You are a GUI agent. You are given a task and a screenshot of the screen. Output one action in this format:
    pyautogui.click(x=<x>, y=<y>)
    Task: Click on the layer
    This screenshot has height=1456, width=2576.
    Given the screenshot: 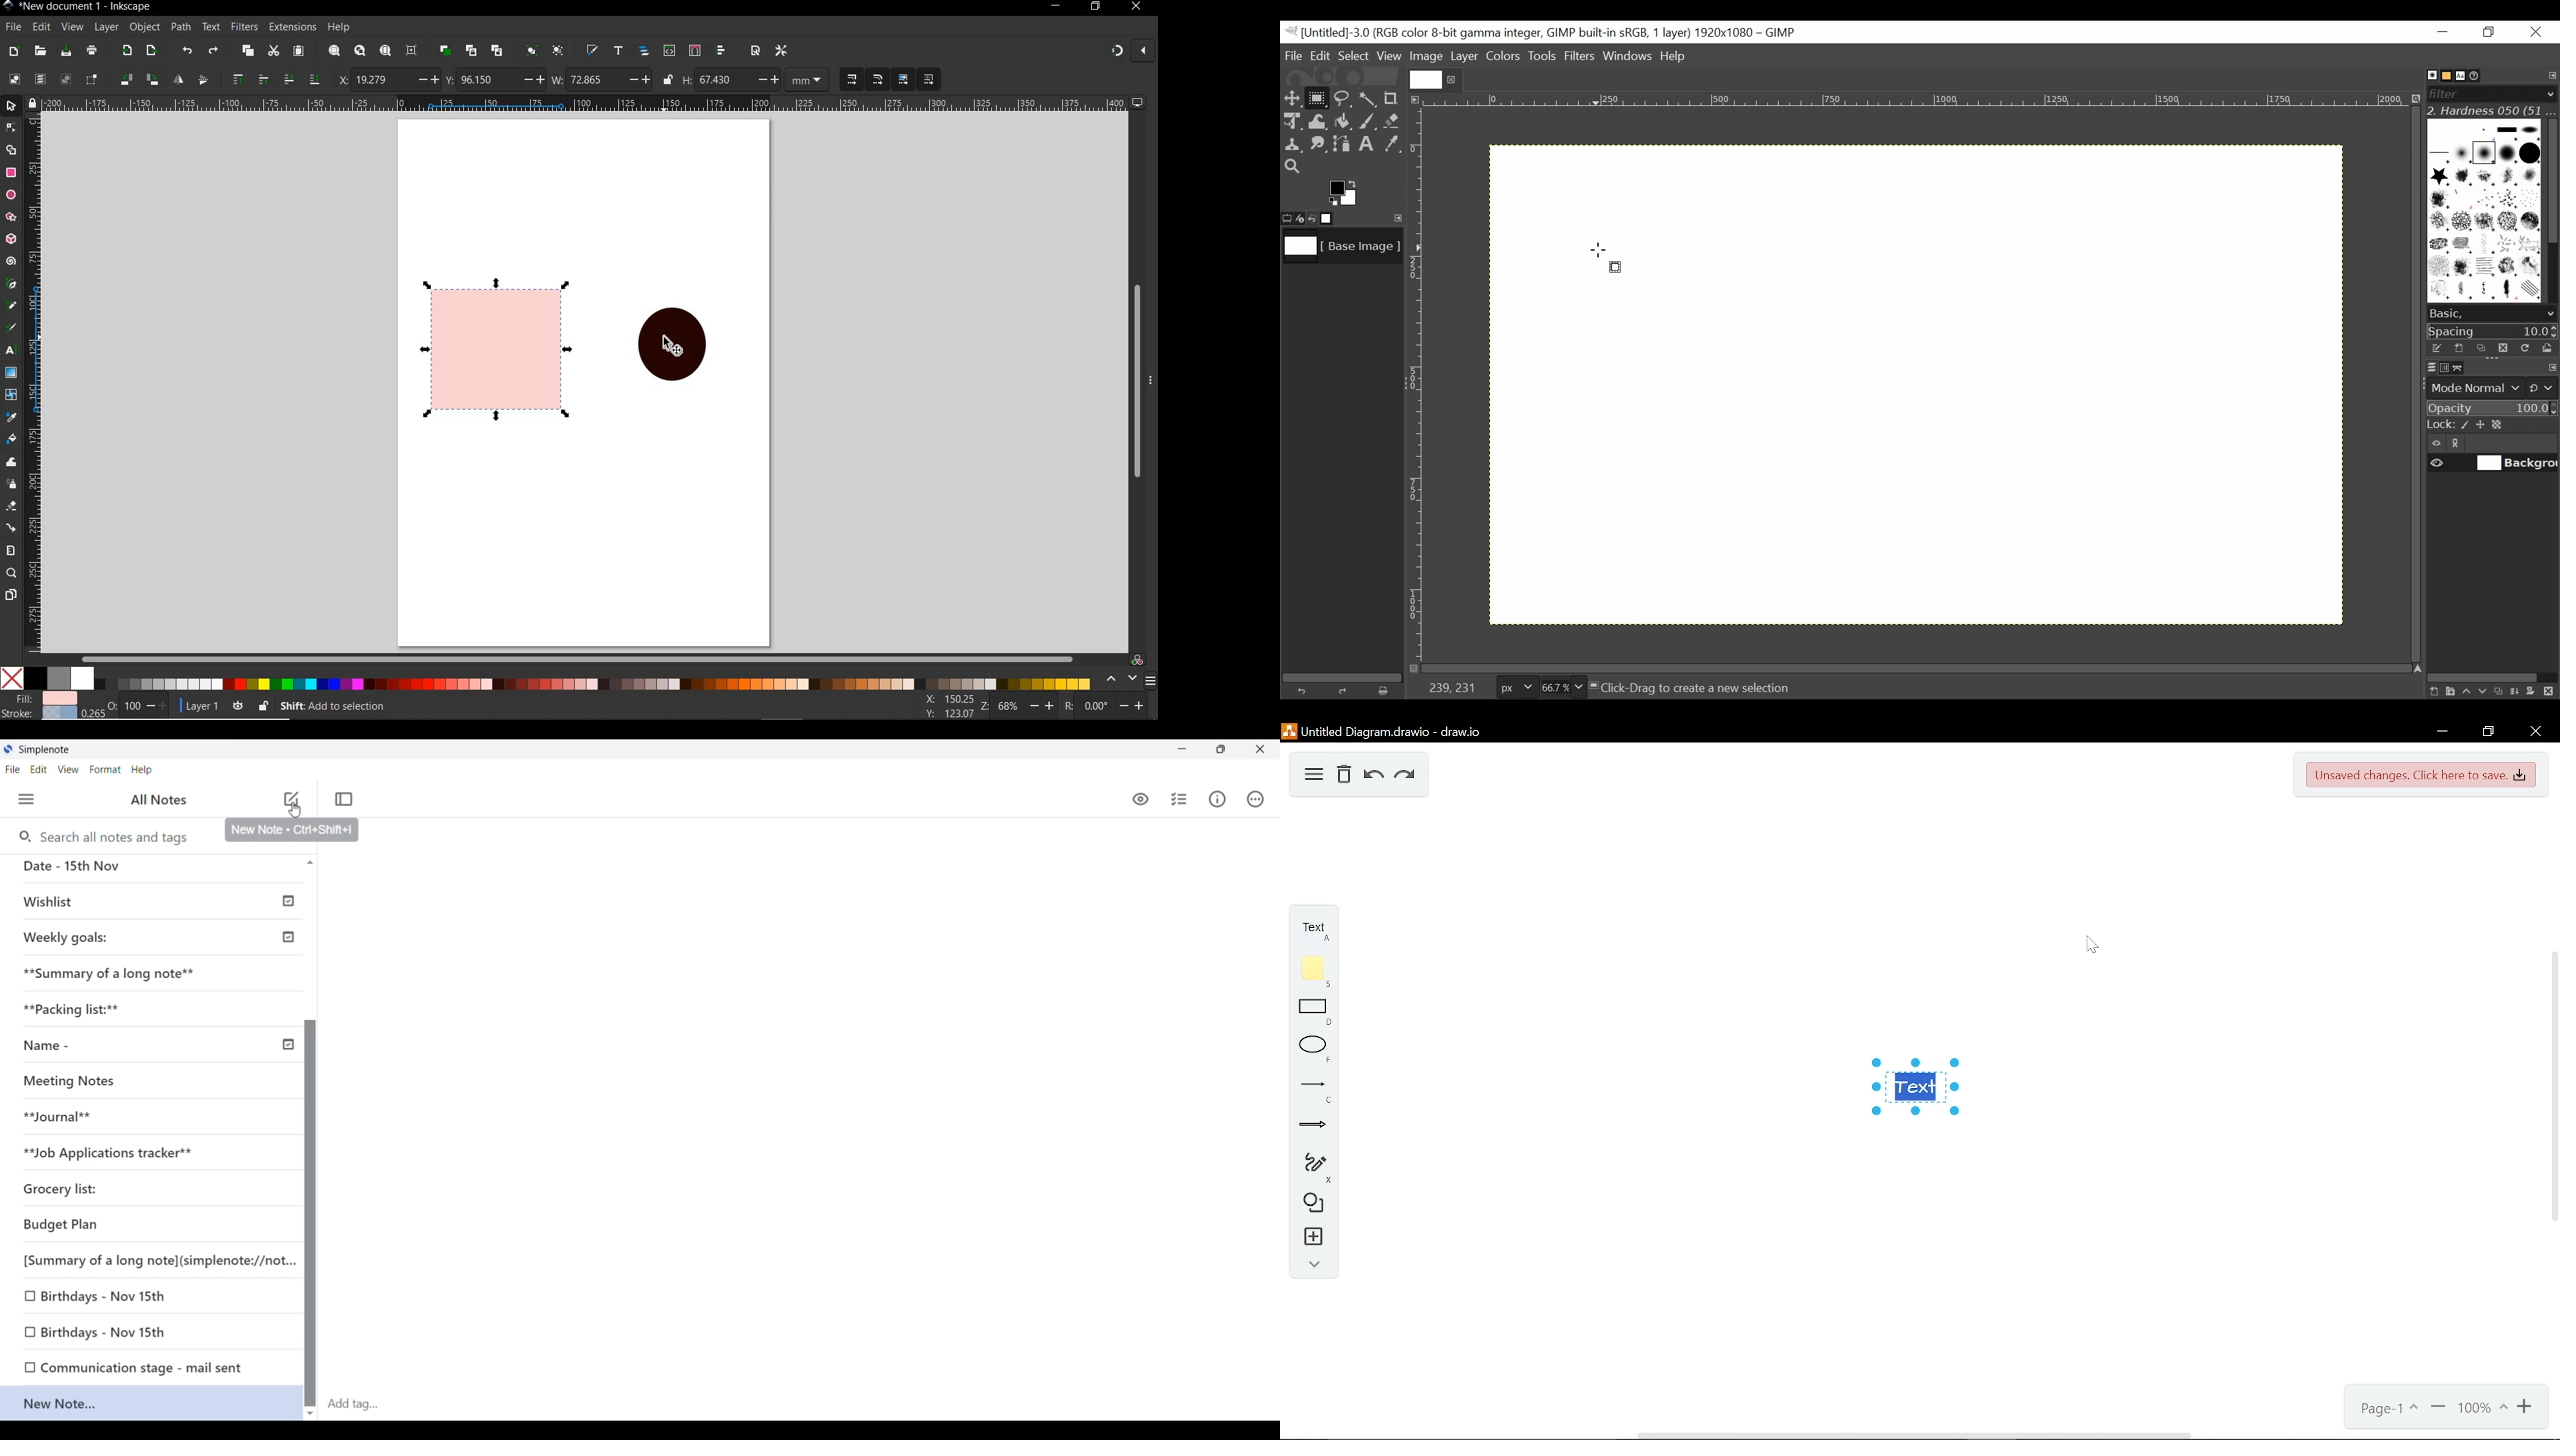 What is the action you would take?
    pyautogui.click(x=107, y=26)
    